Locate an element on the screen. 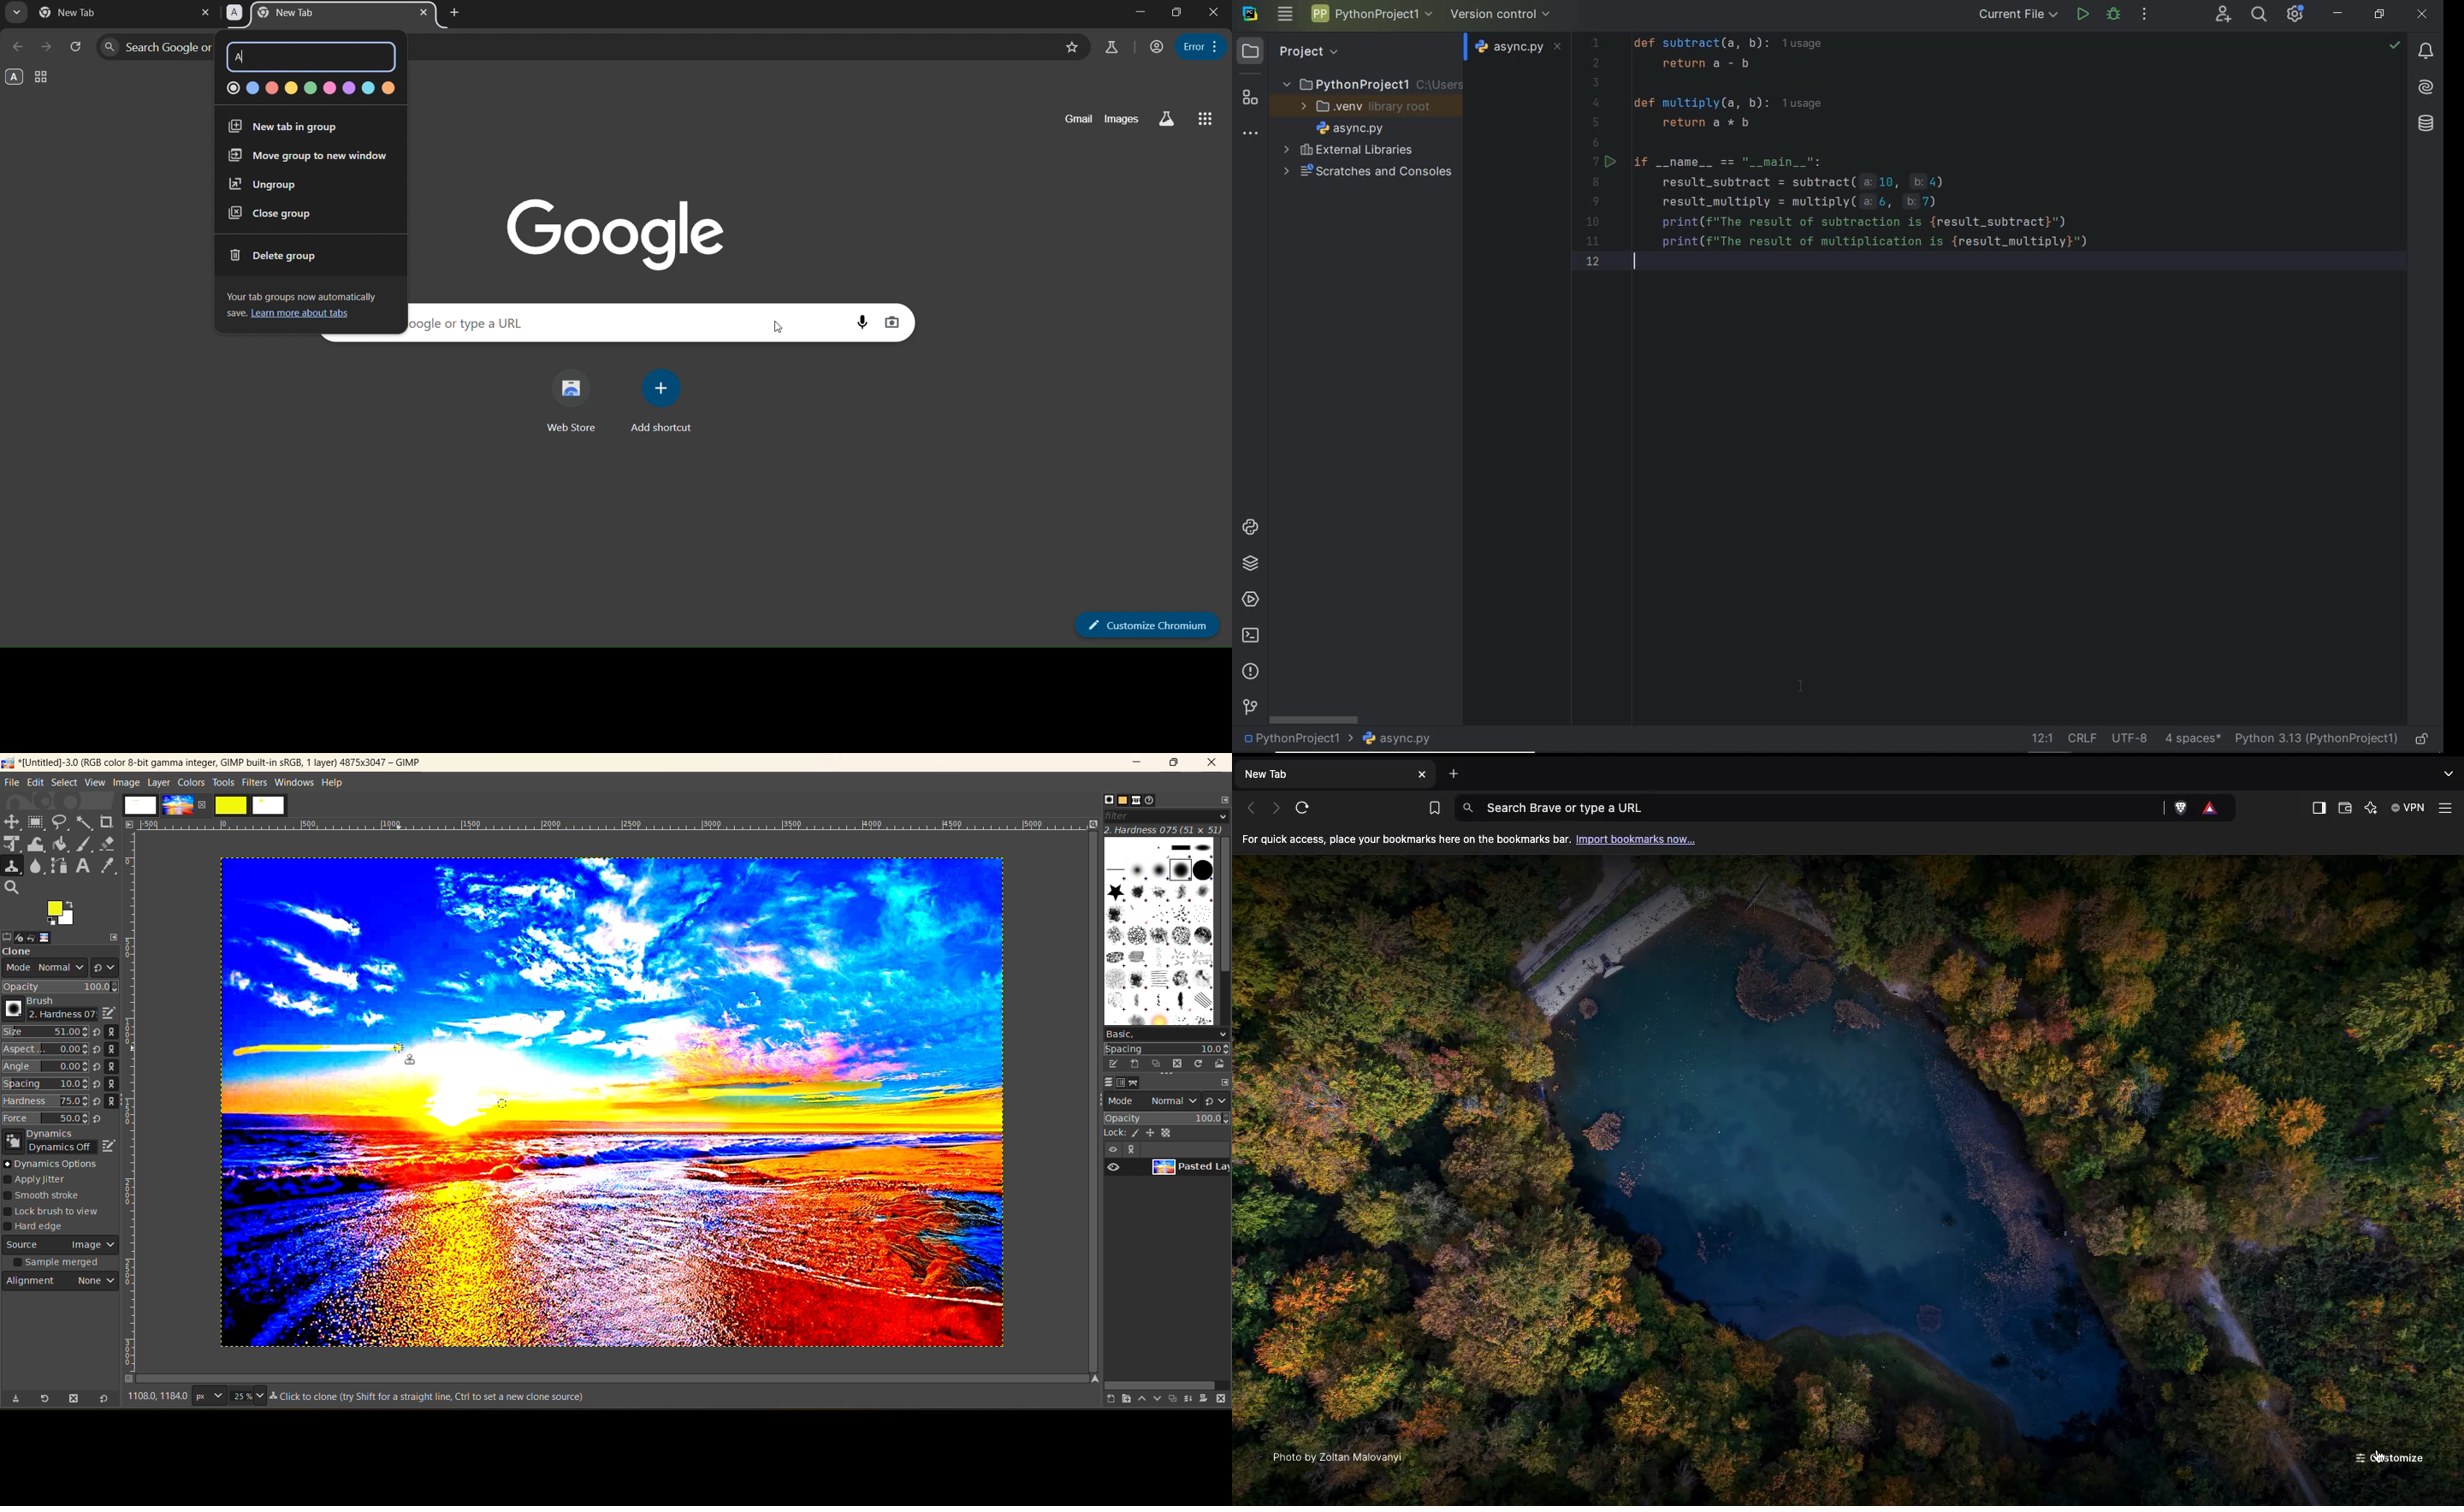  spacing is located at coordinates (1167, 1049).